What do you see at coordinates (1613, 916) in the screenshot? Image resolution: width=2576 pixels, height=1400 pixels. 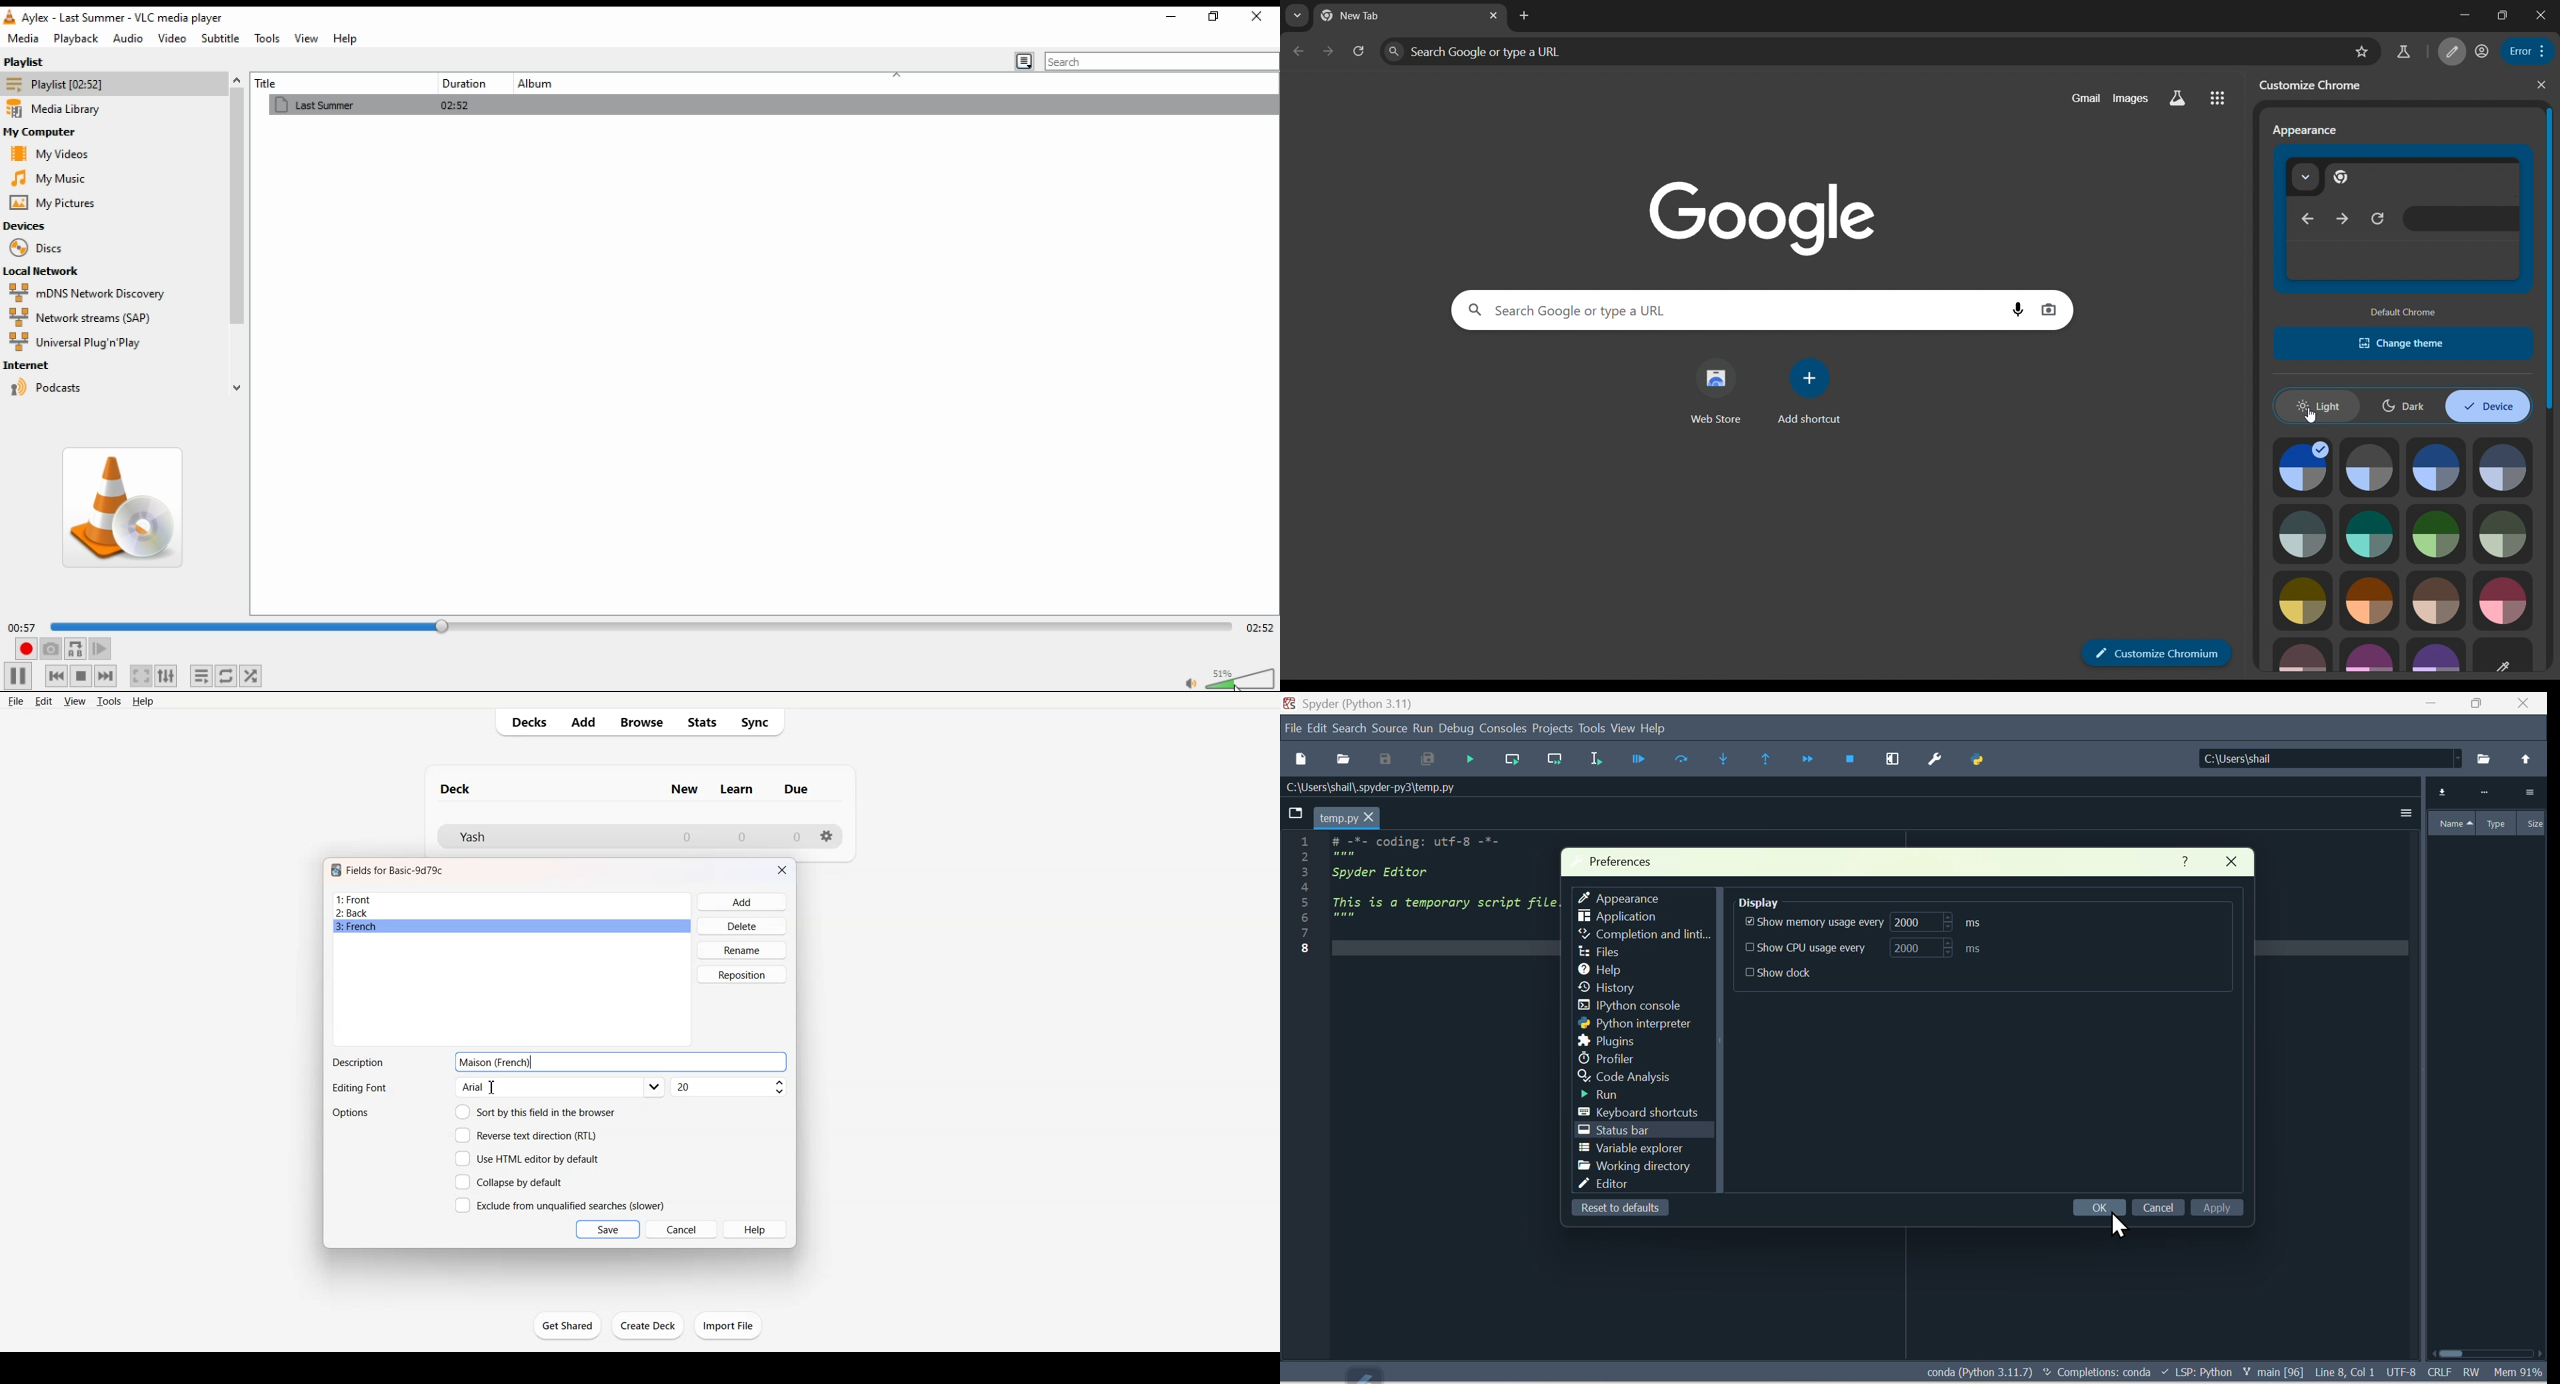 I see `Application` at bounding box center [1613, 916].